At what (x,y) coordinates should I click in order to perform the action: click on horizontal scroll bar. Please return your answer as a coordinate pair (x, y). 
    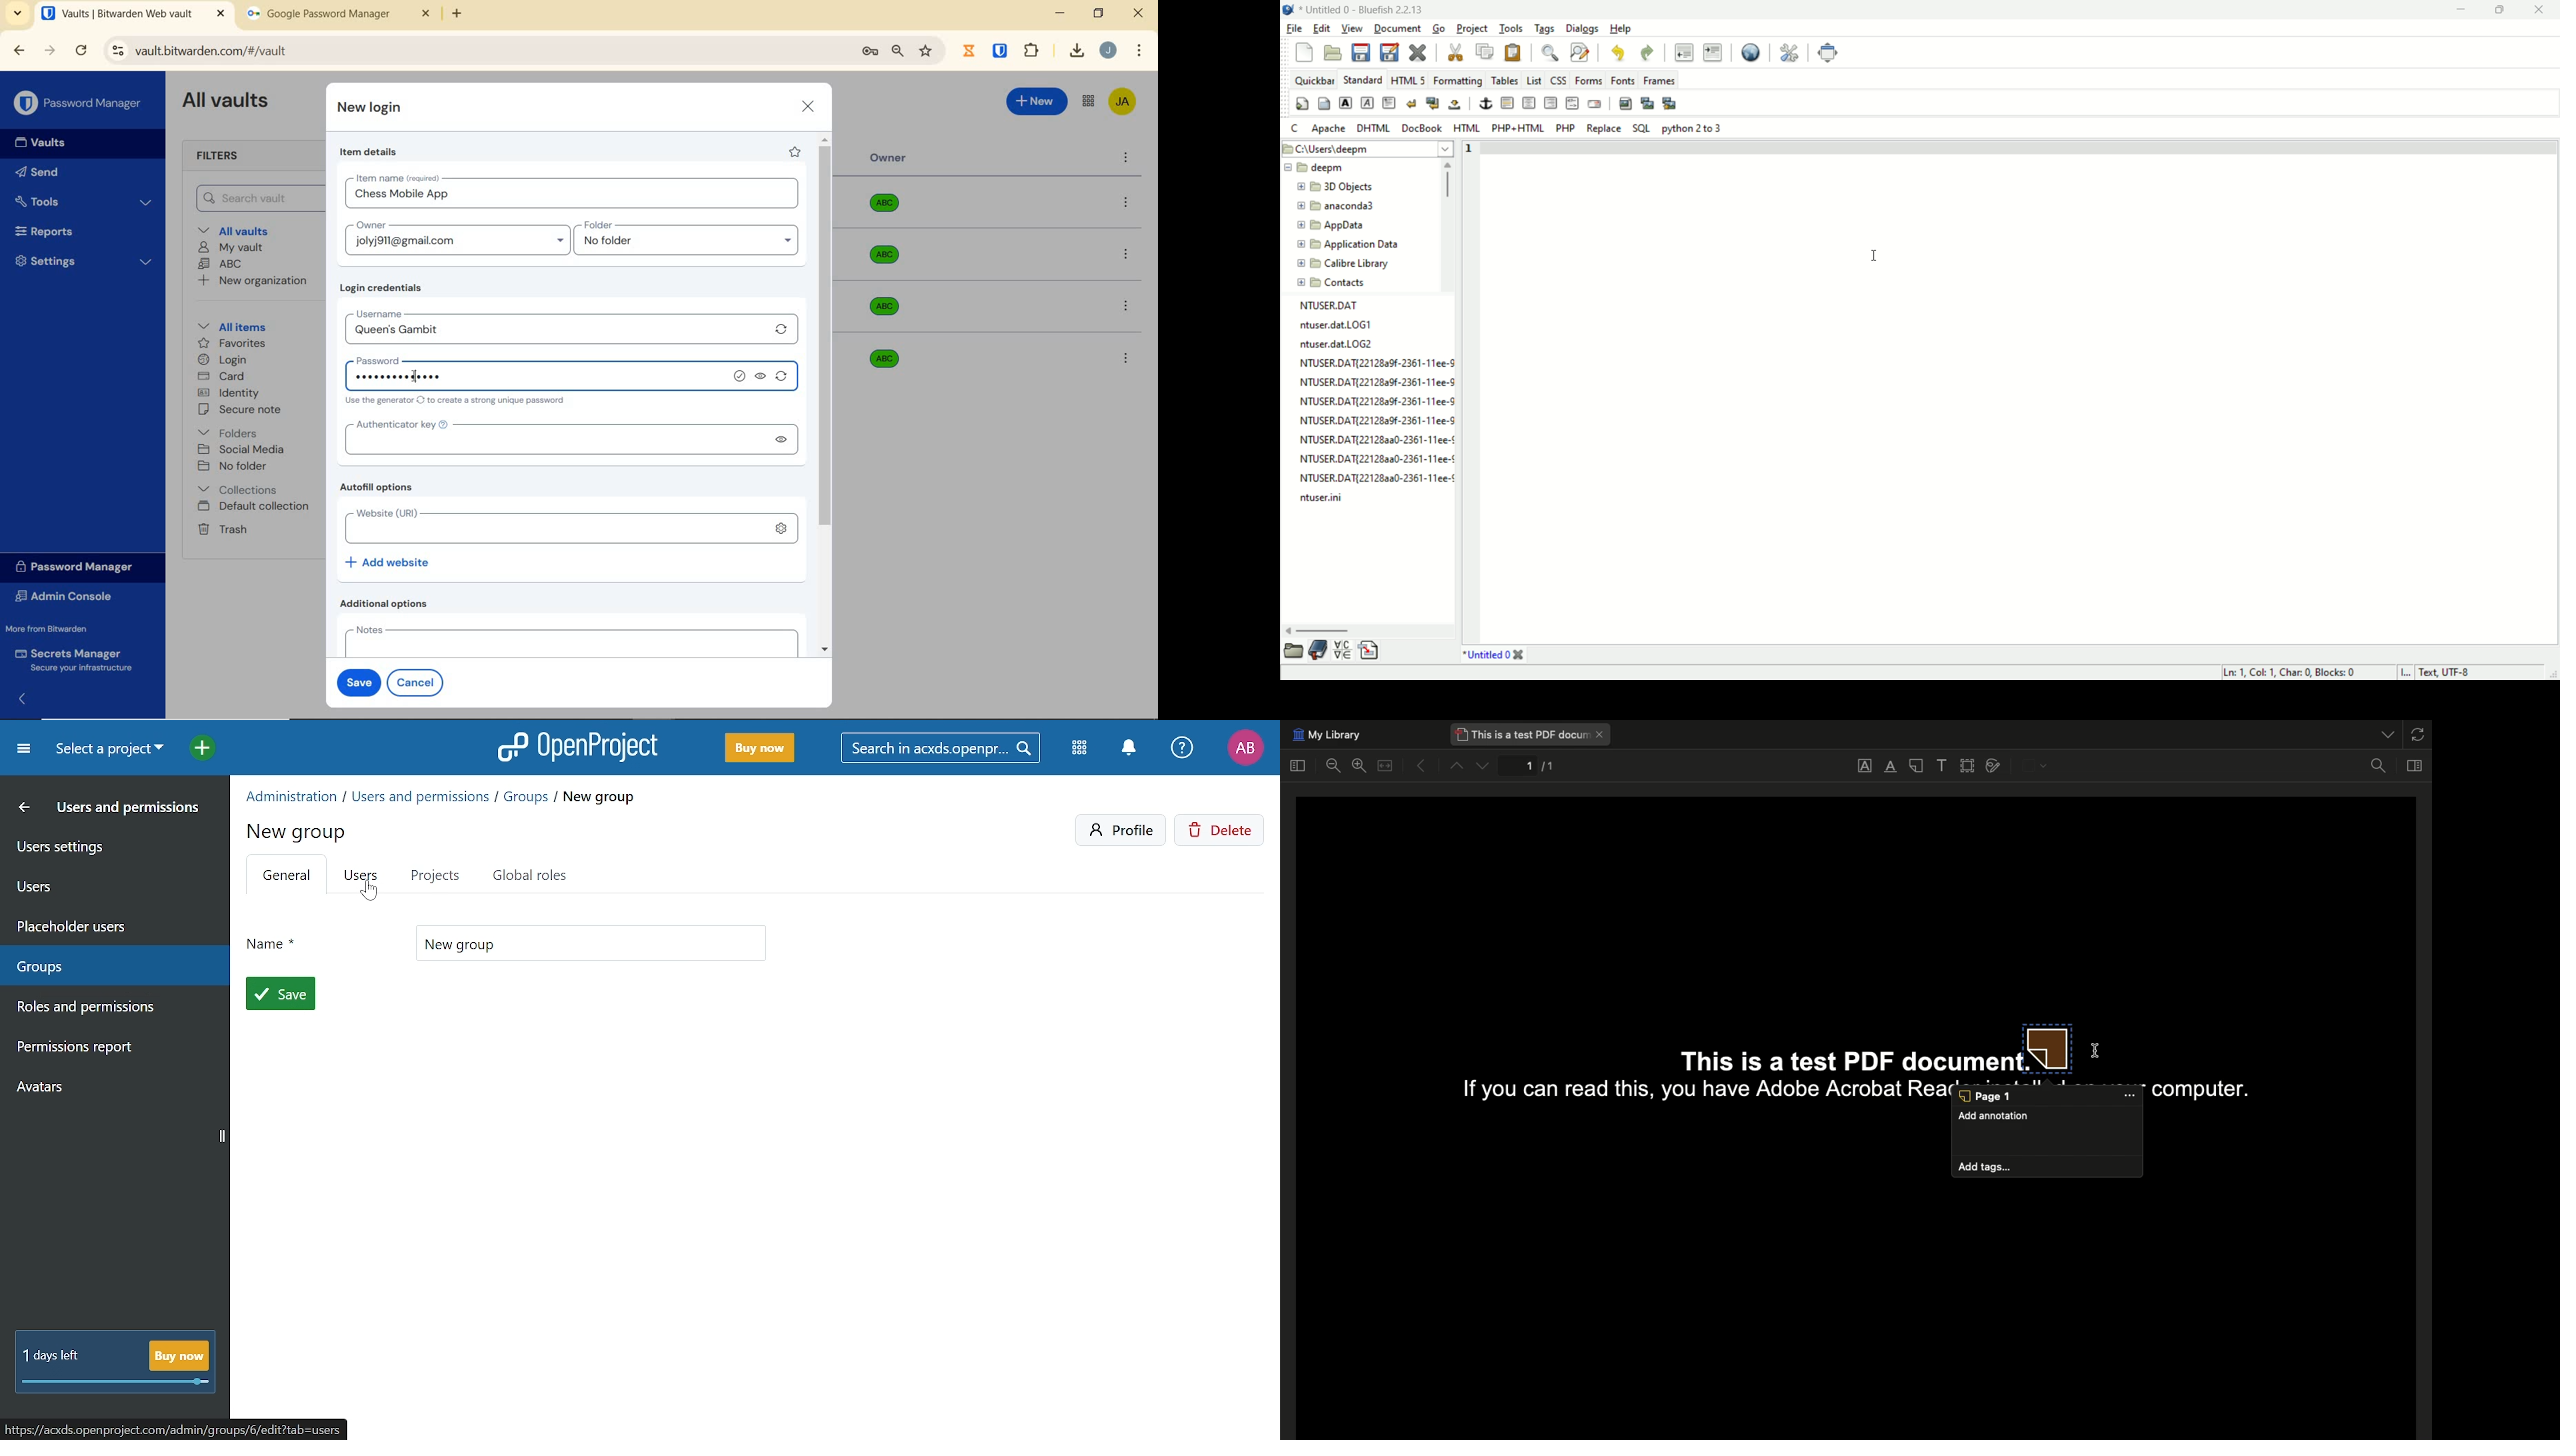
    Looking at the image, I should click on (1323, 631).